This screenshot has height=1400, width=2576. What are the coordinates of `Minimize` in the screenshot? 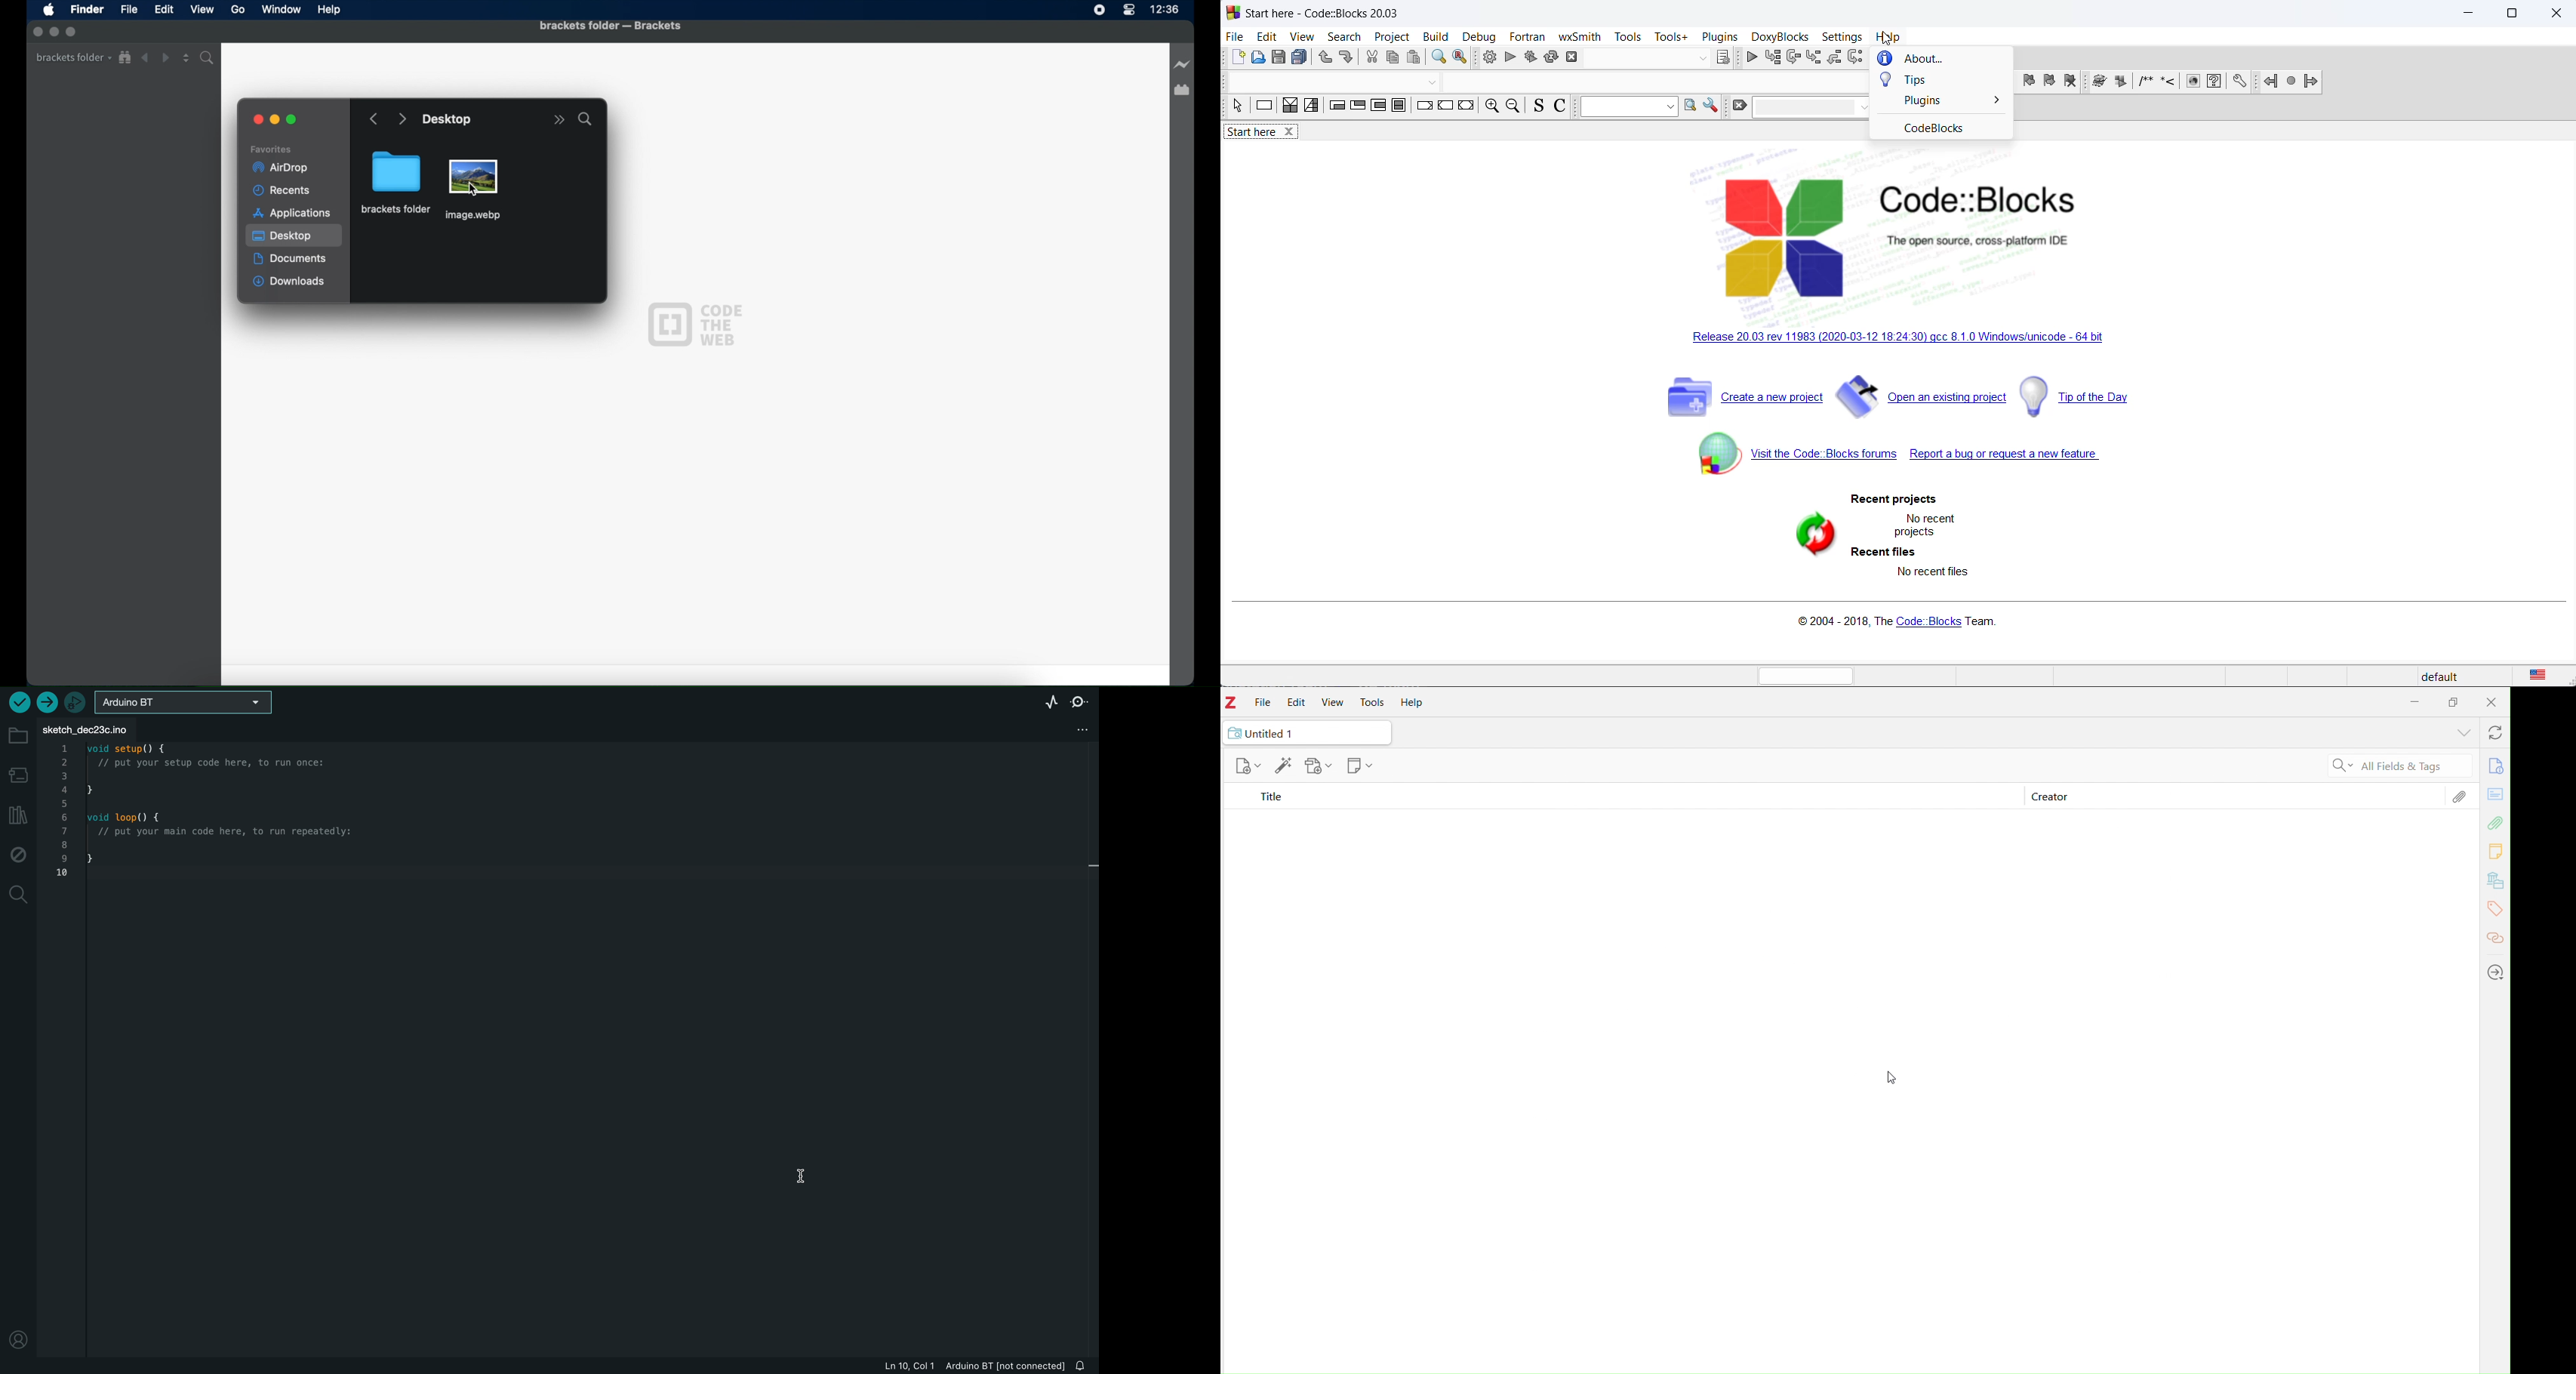 It's located at (2417, 703).